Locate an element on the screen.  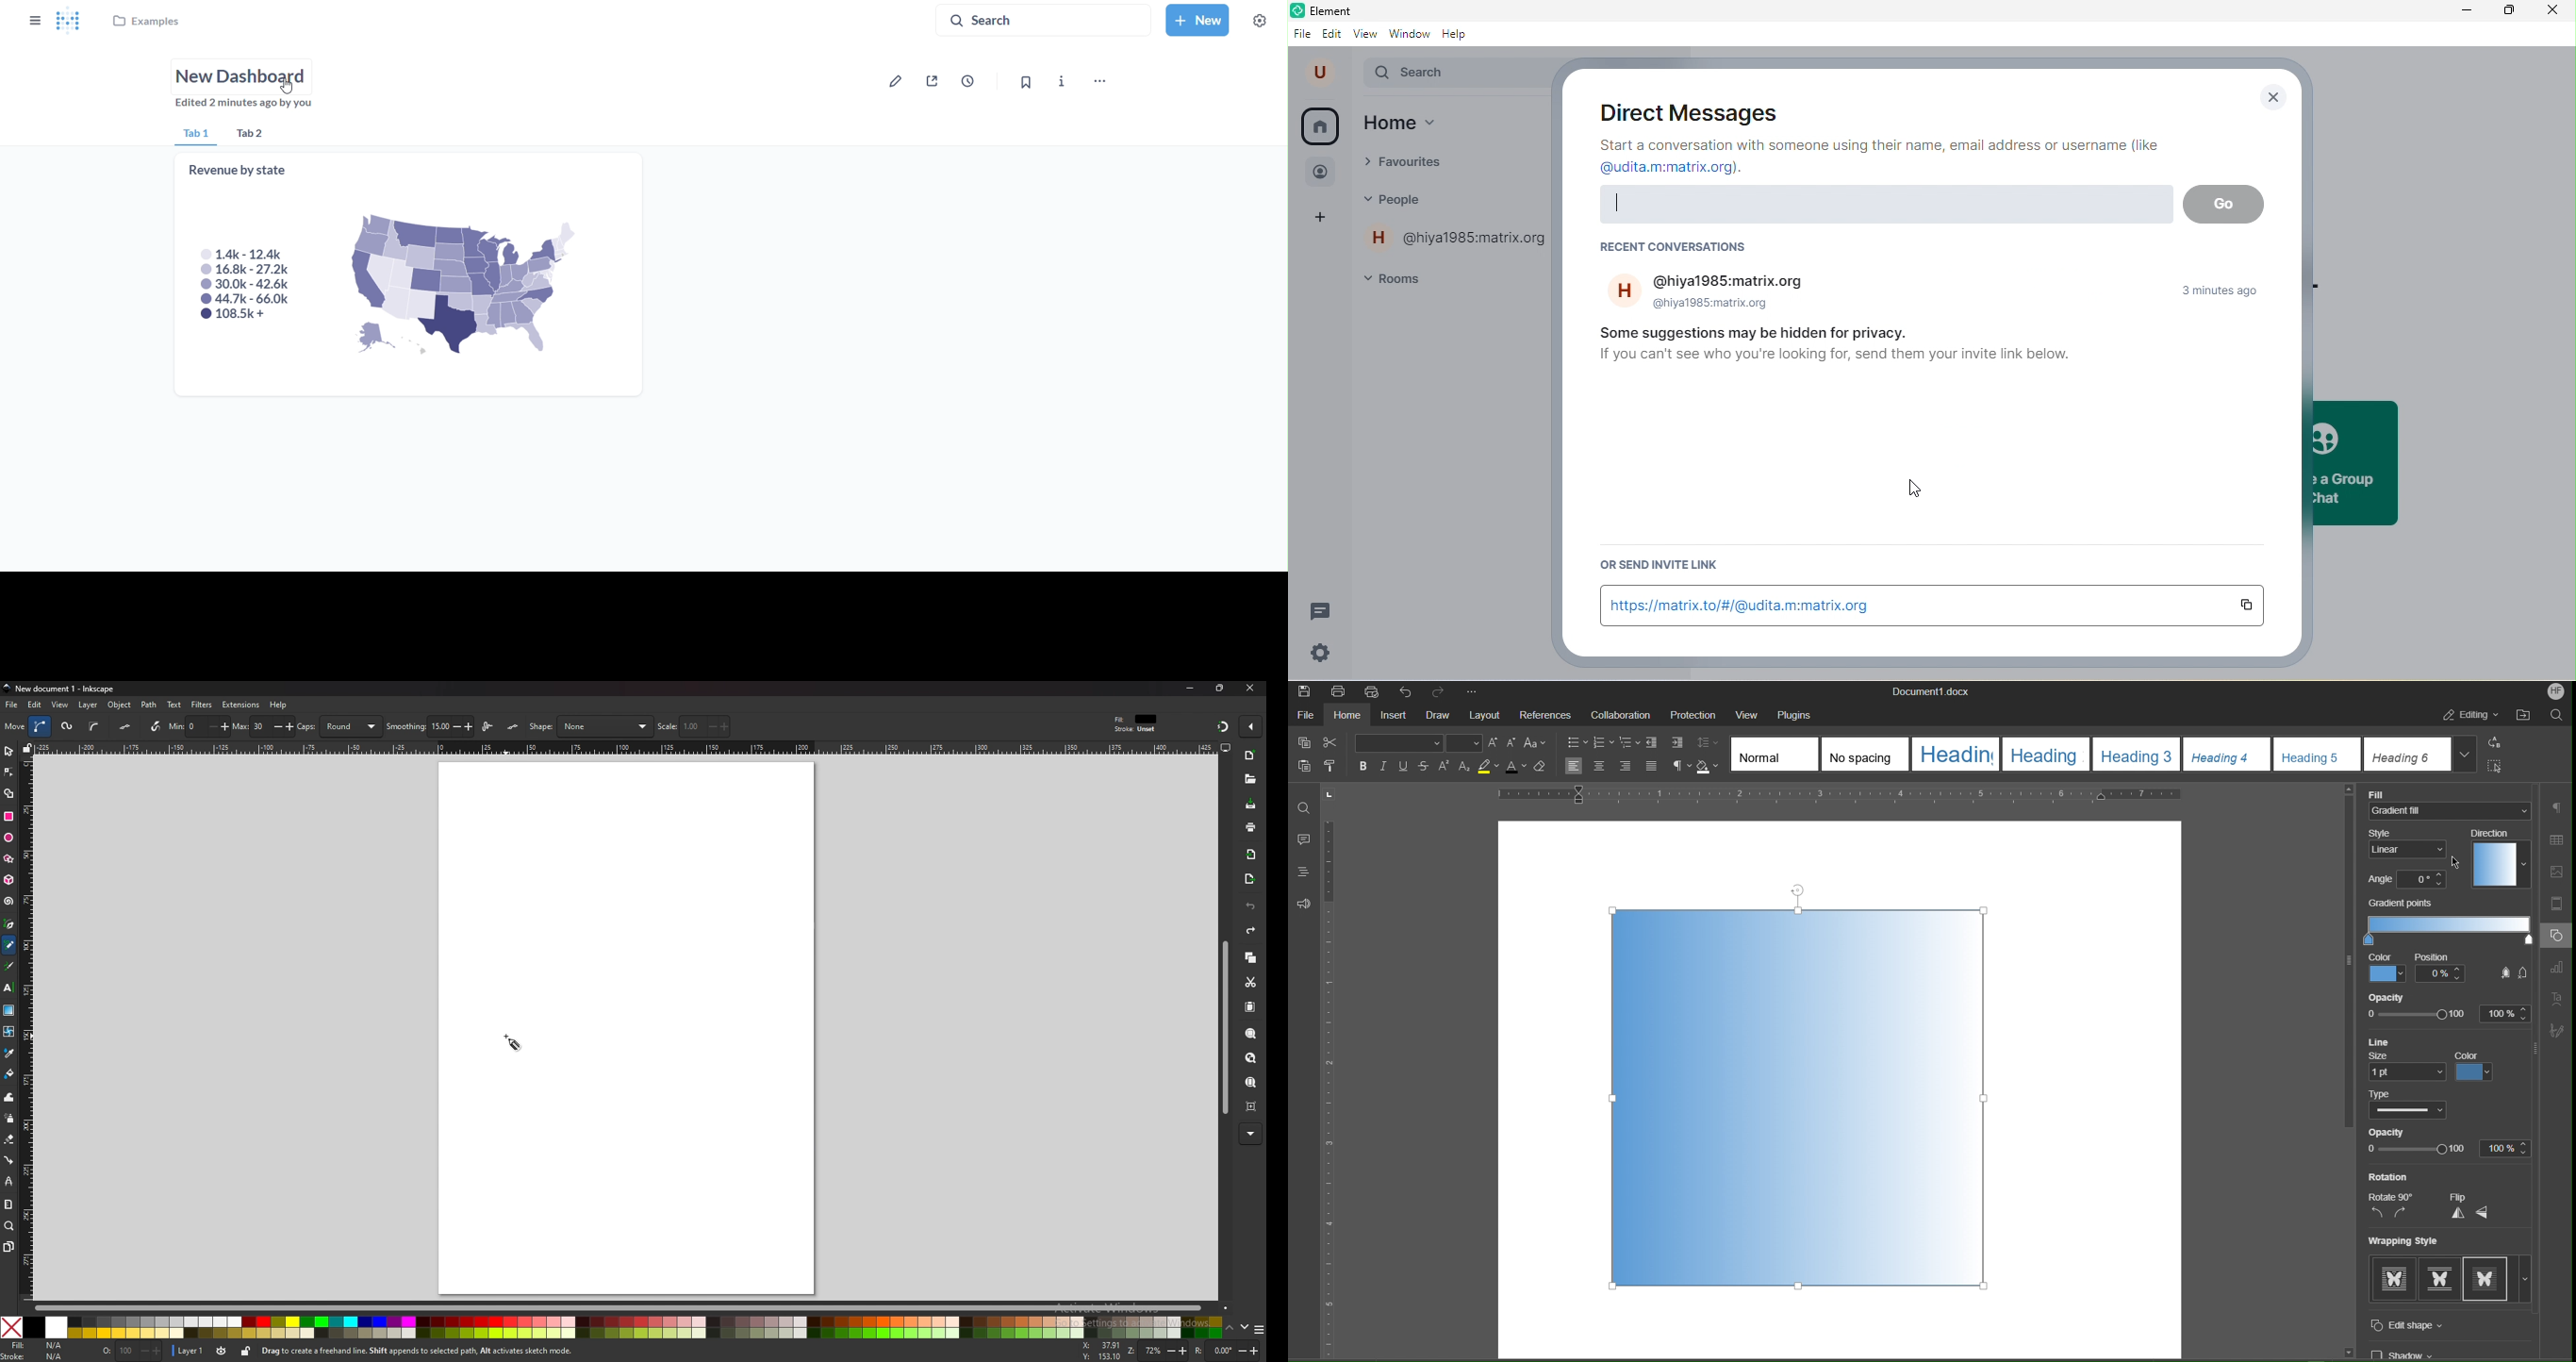
filters is located at coordinates (201, 705).